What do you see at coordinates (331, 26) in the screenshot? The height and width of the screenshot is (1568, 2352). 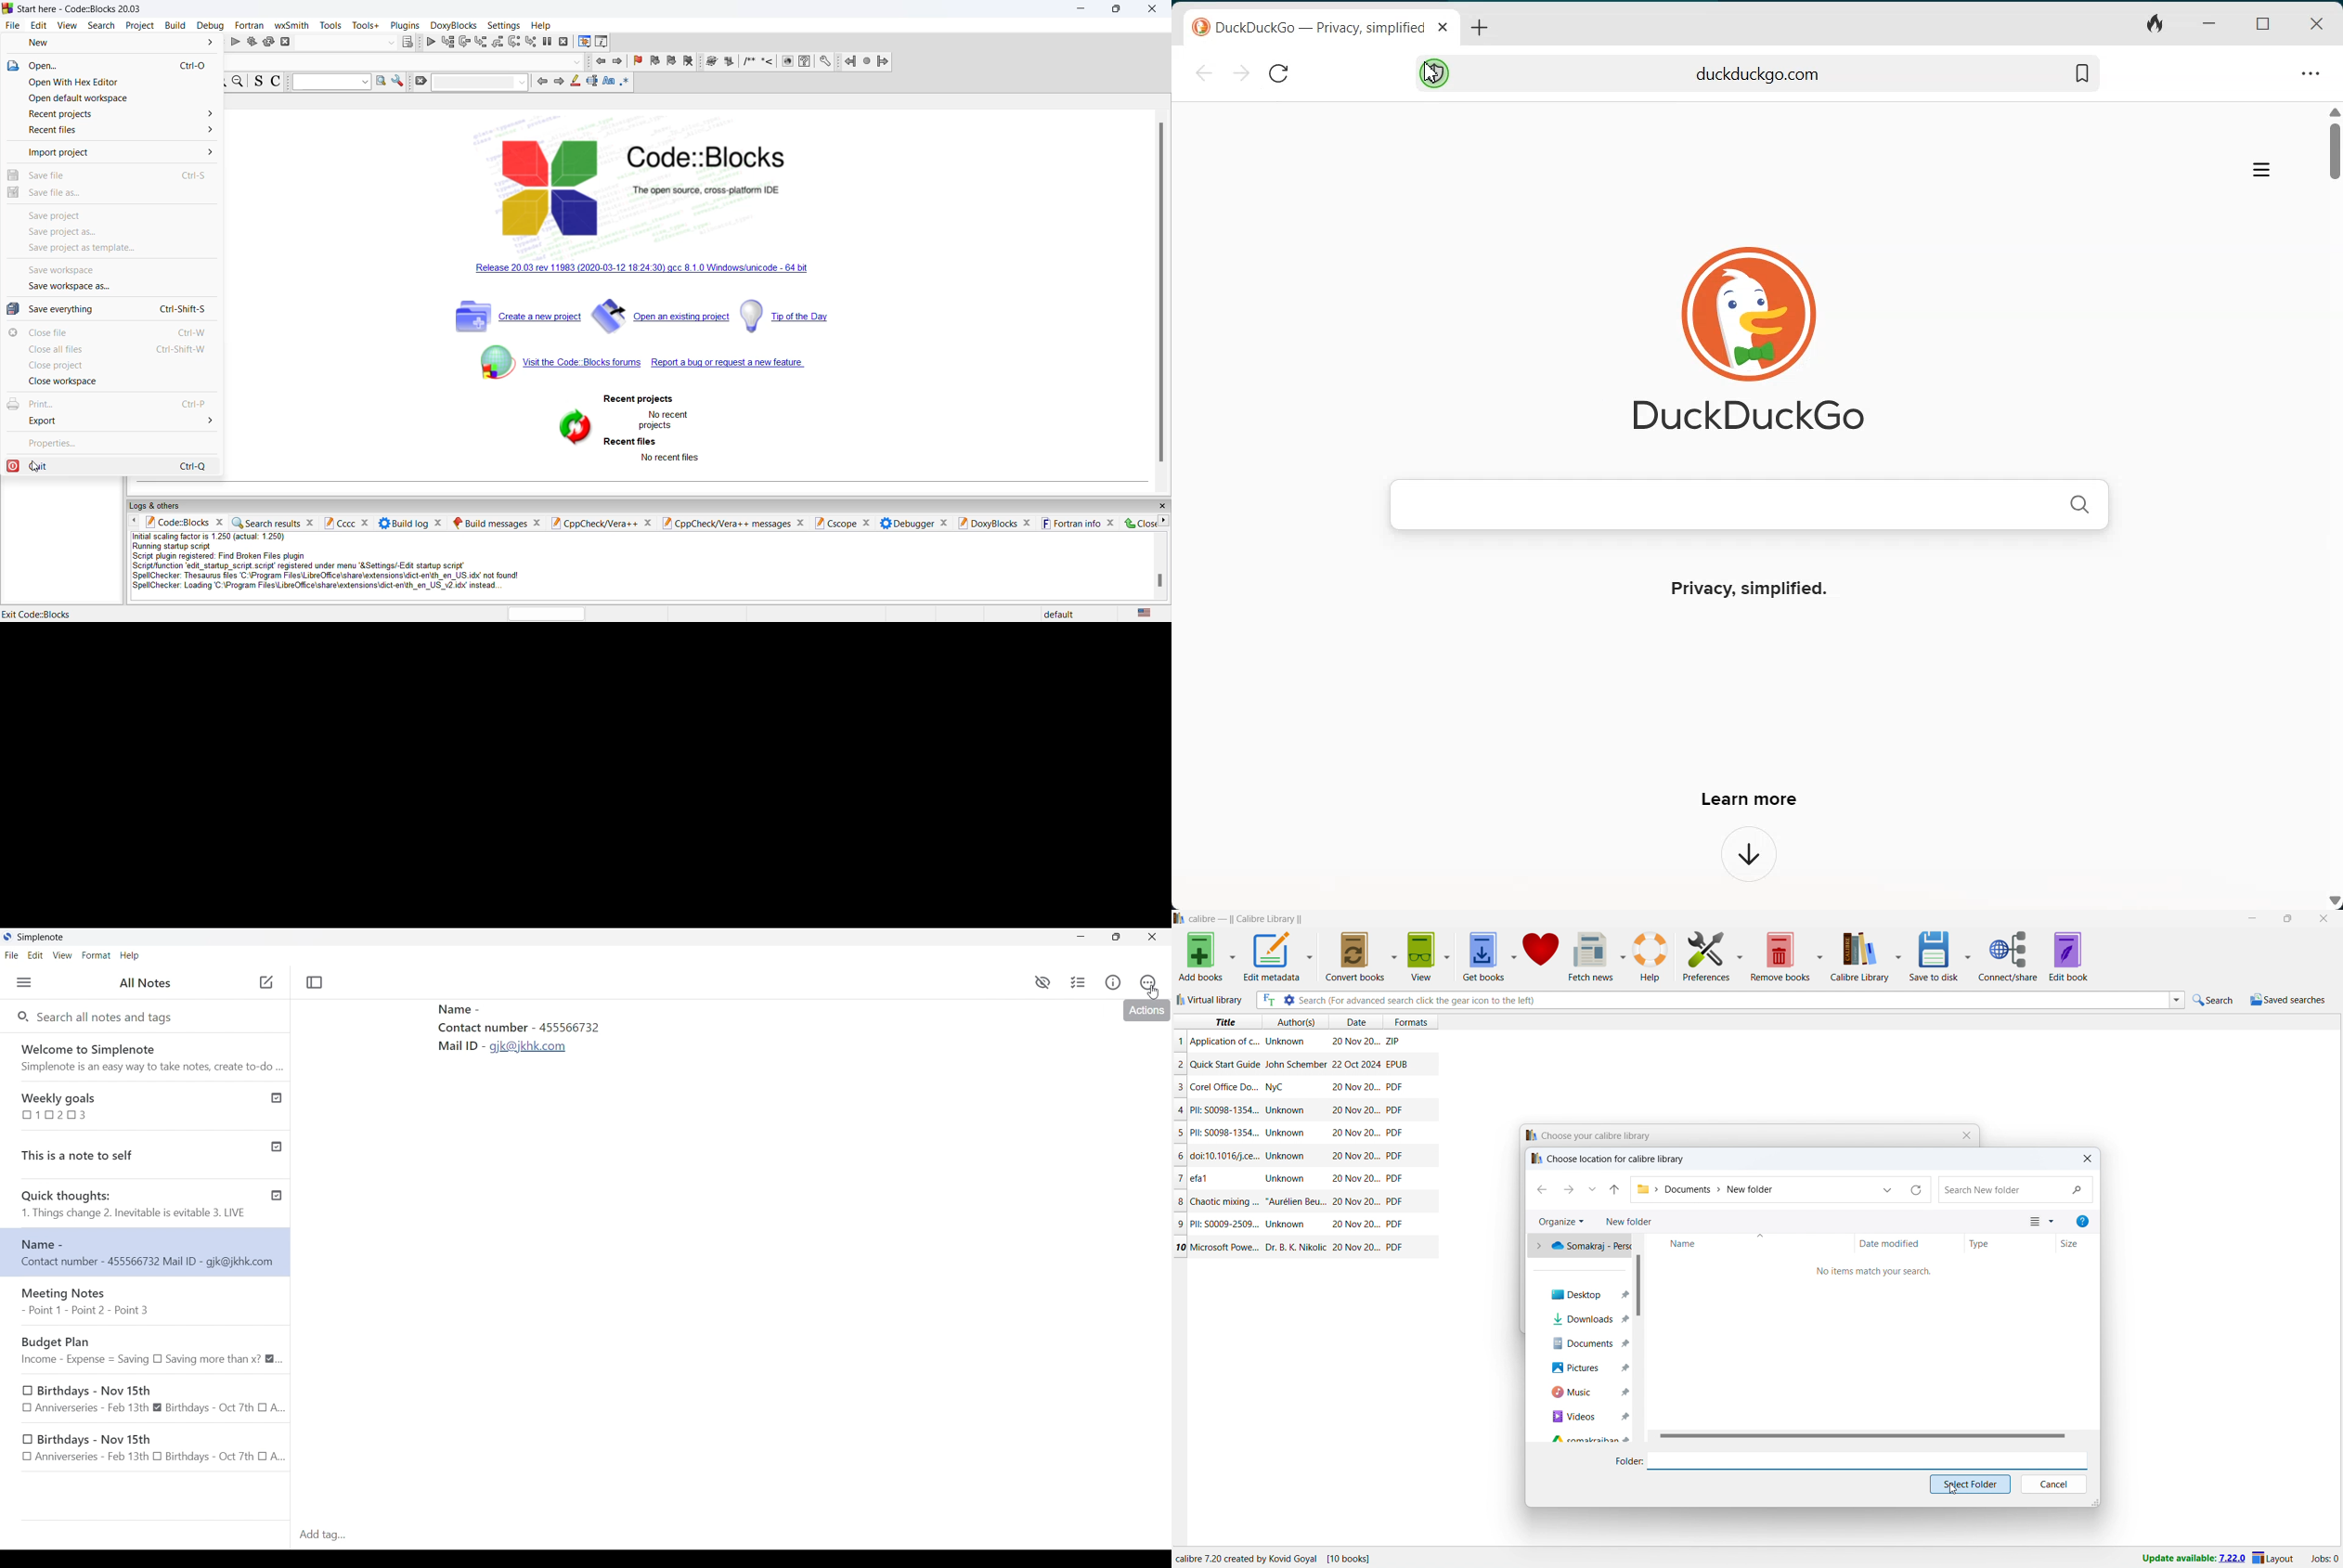 I see `tools` at bounding box center [331, 26].